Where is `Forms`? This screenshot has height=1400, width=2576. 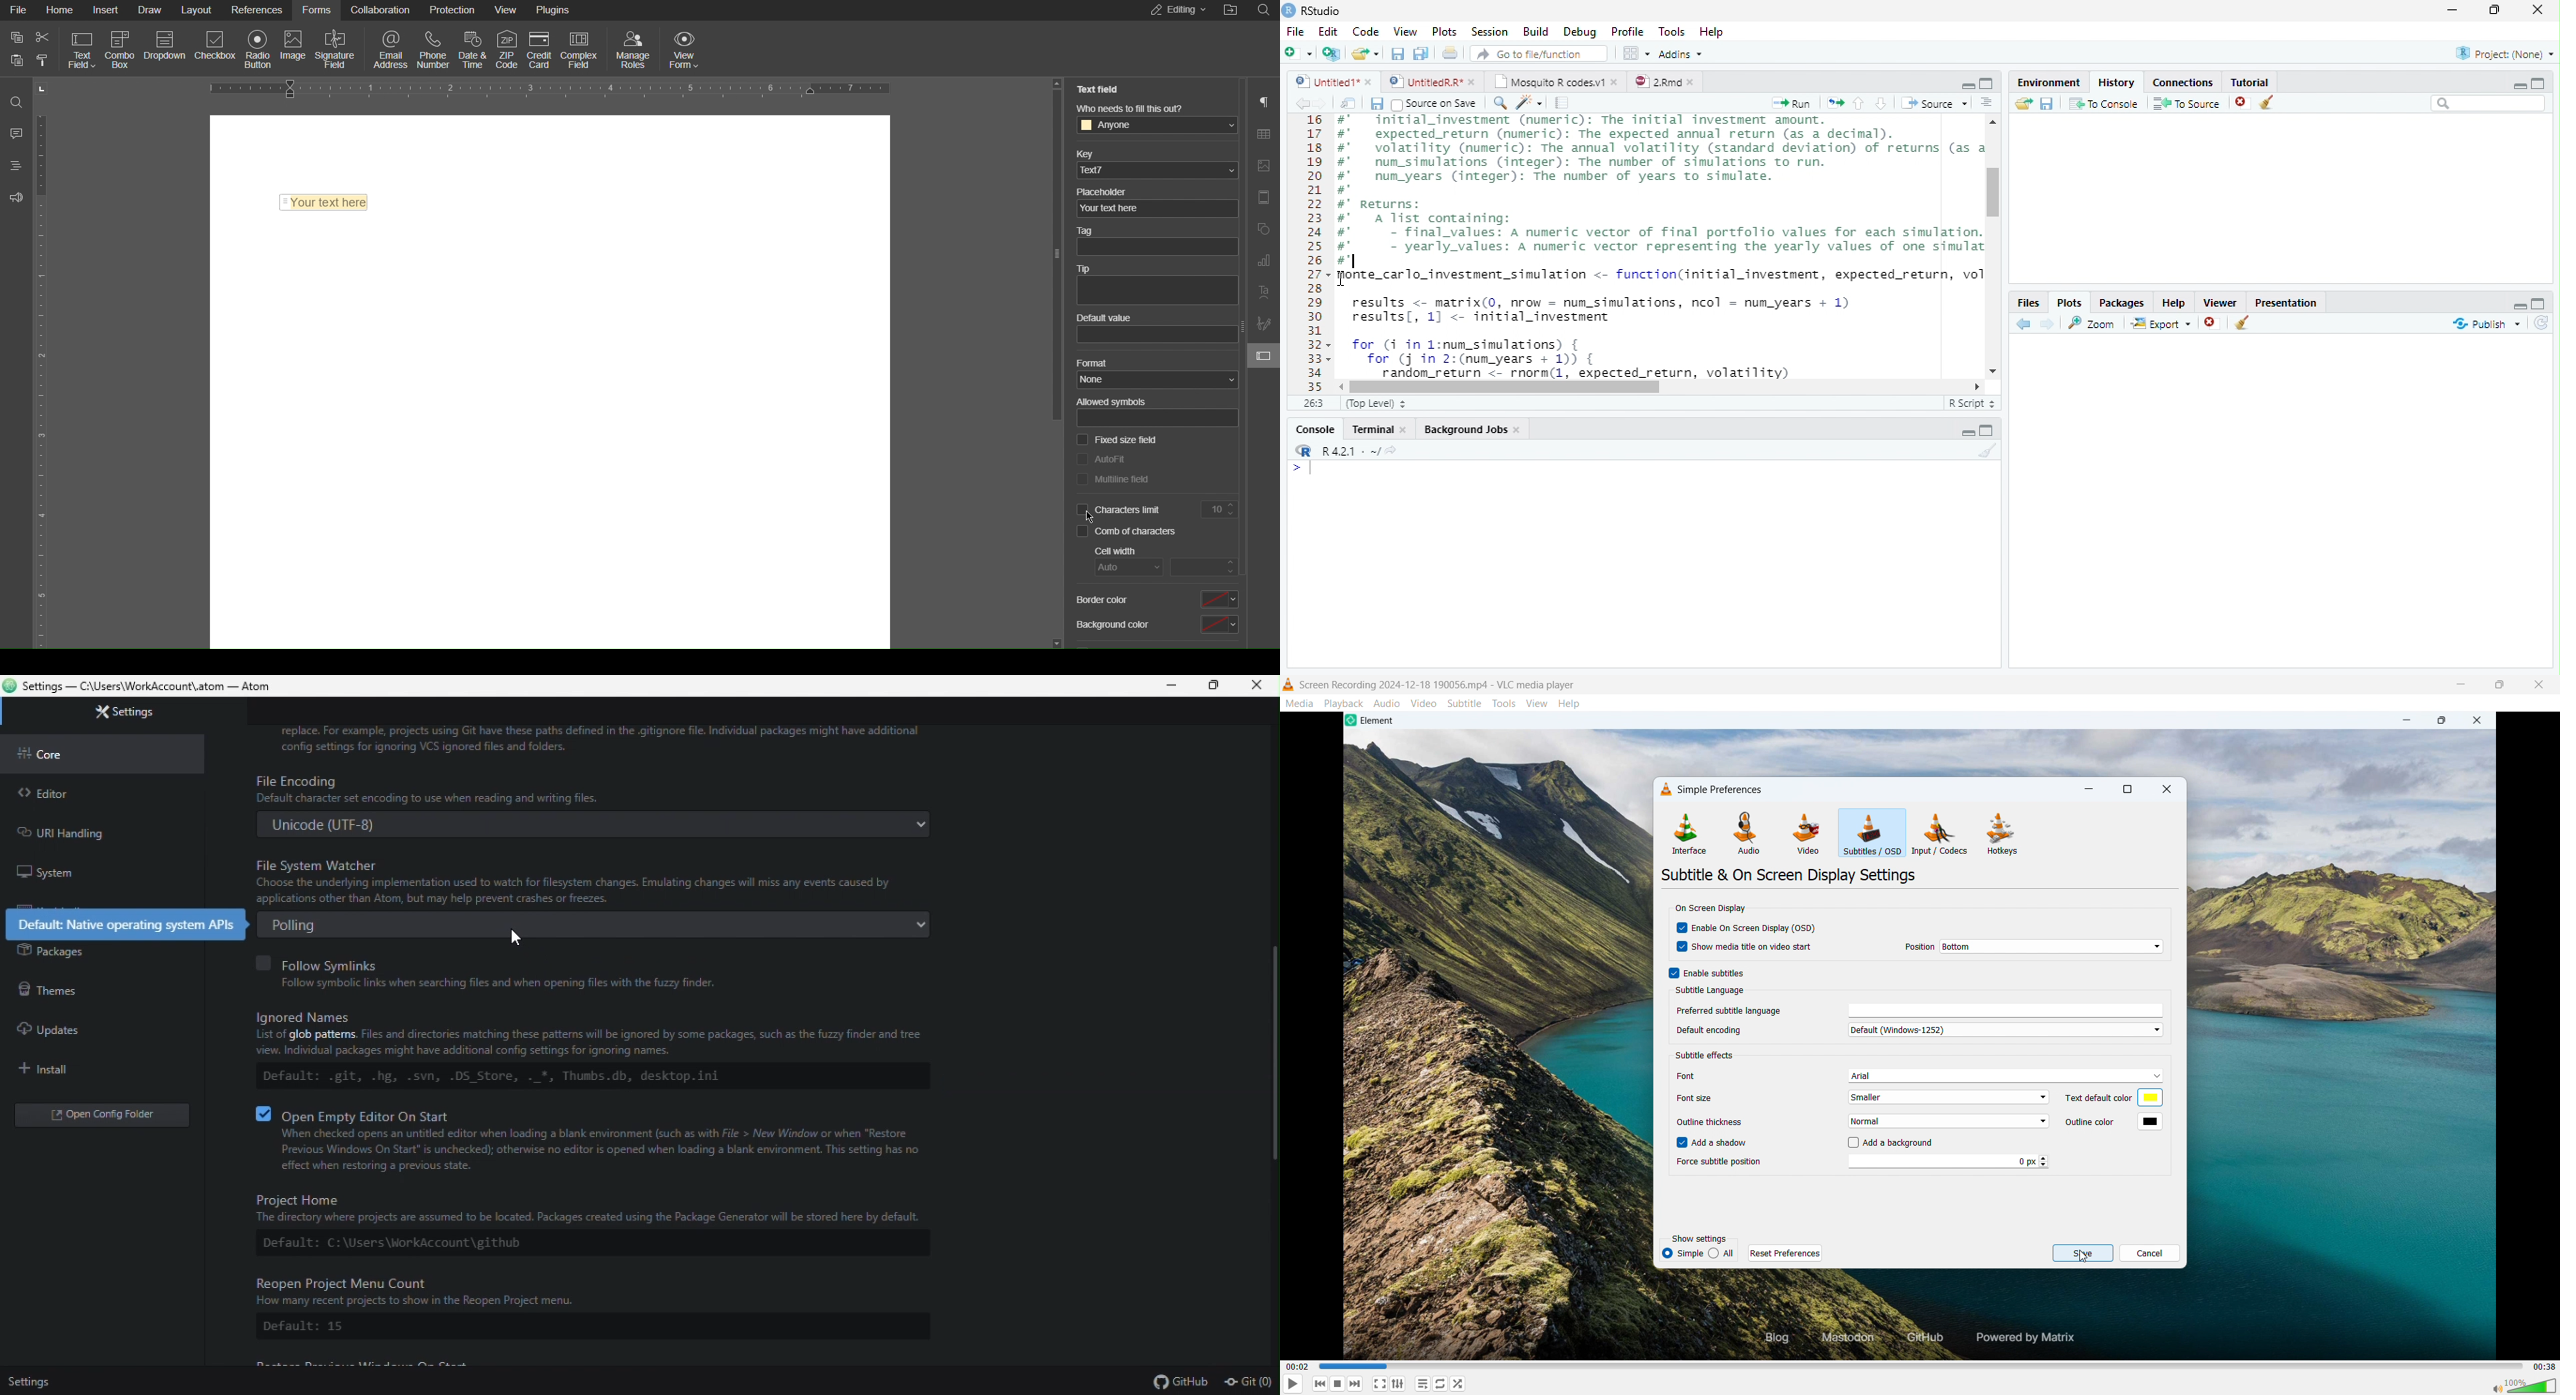 Forms is located at coordinates (318, 11).